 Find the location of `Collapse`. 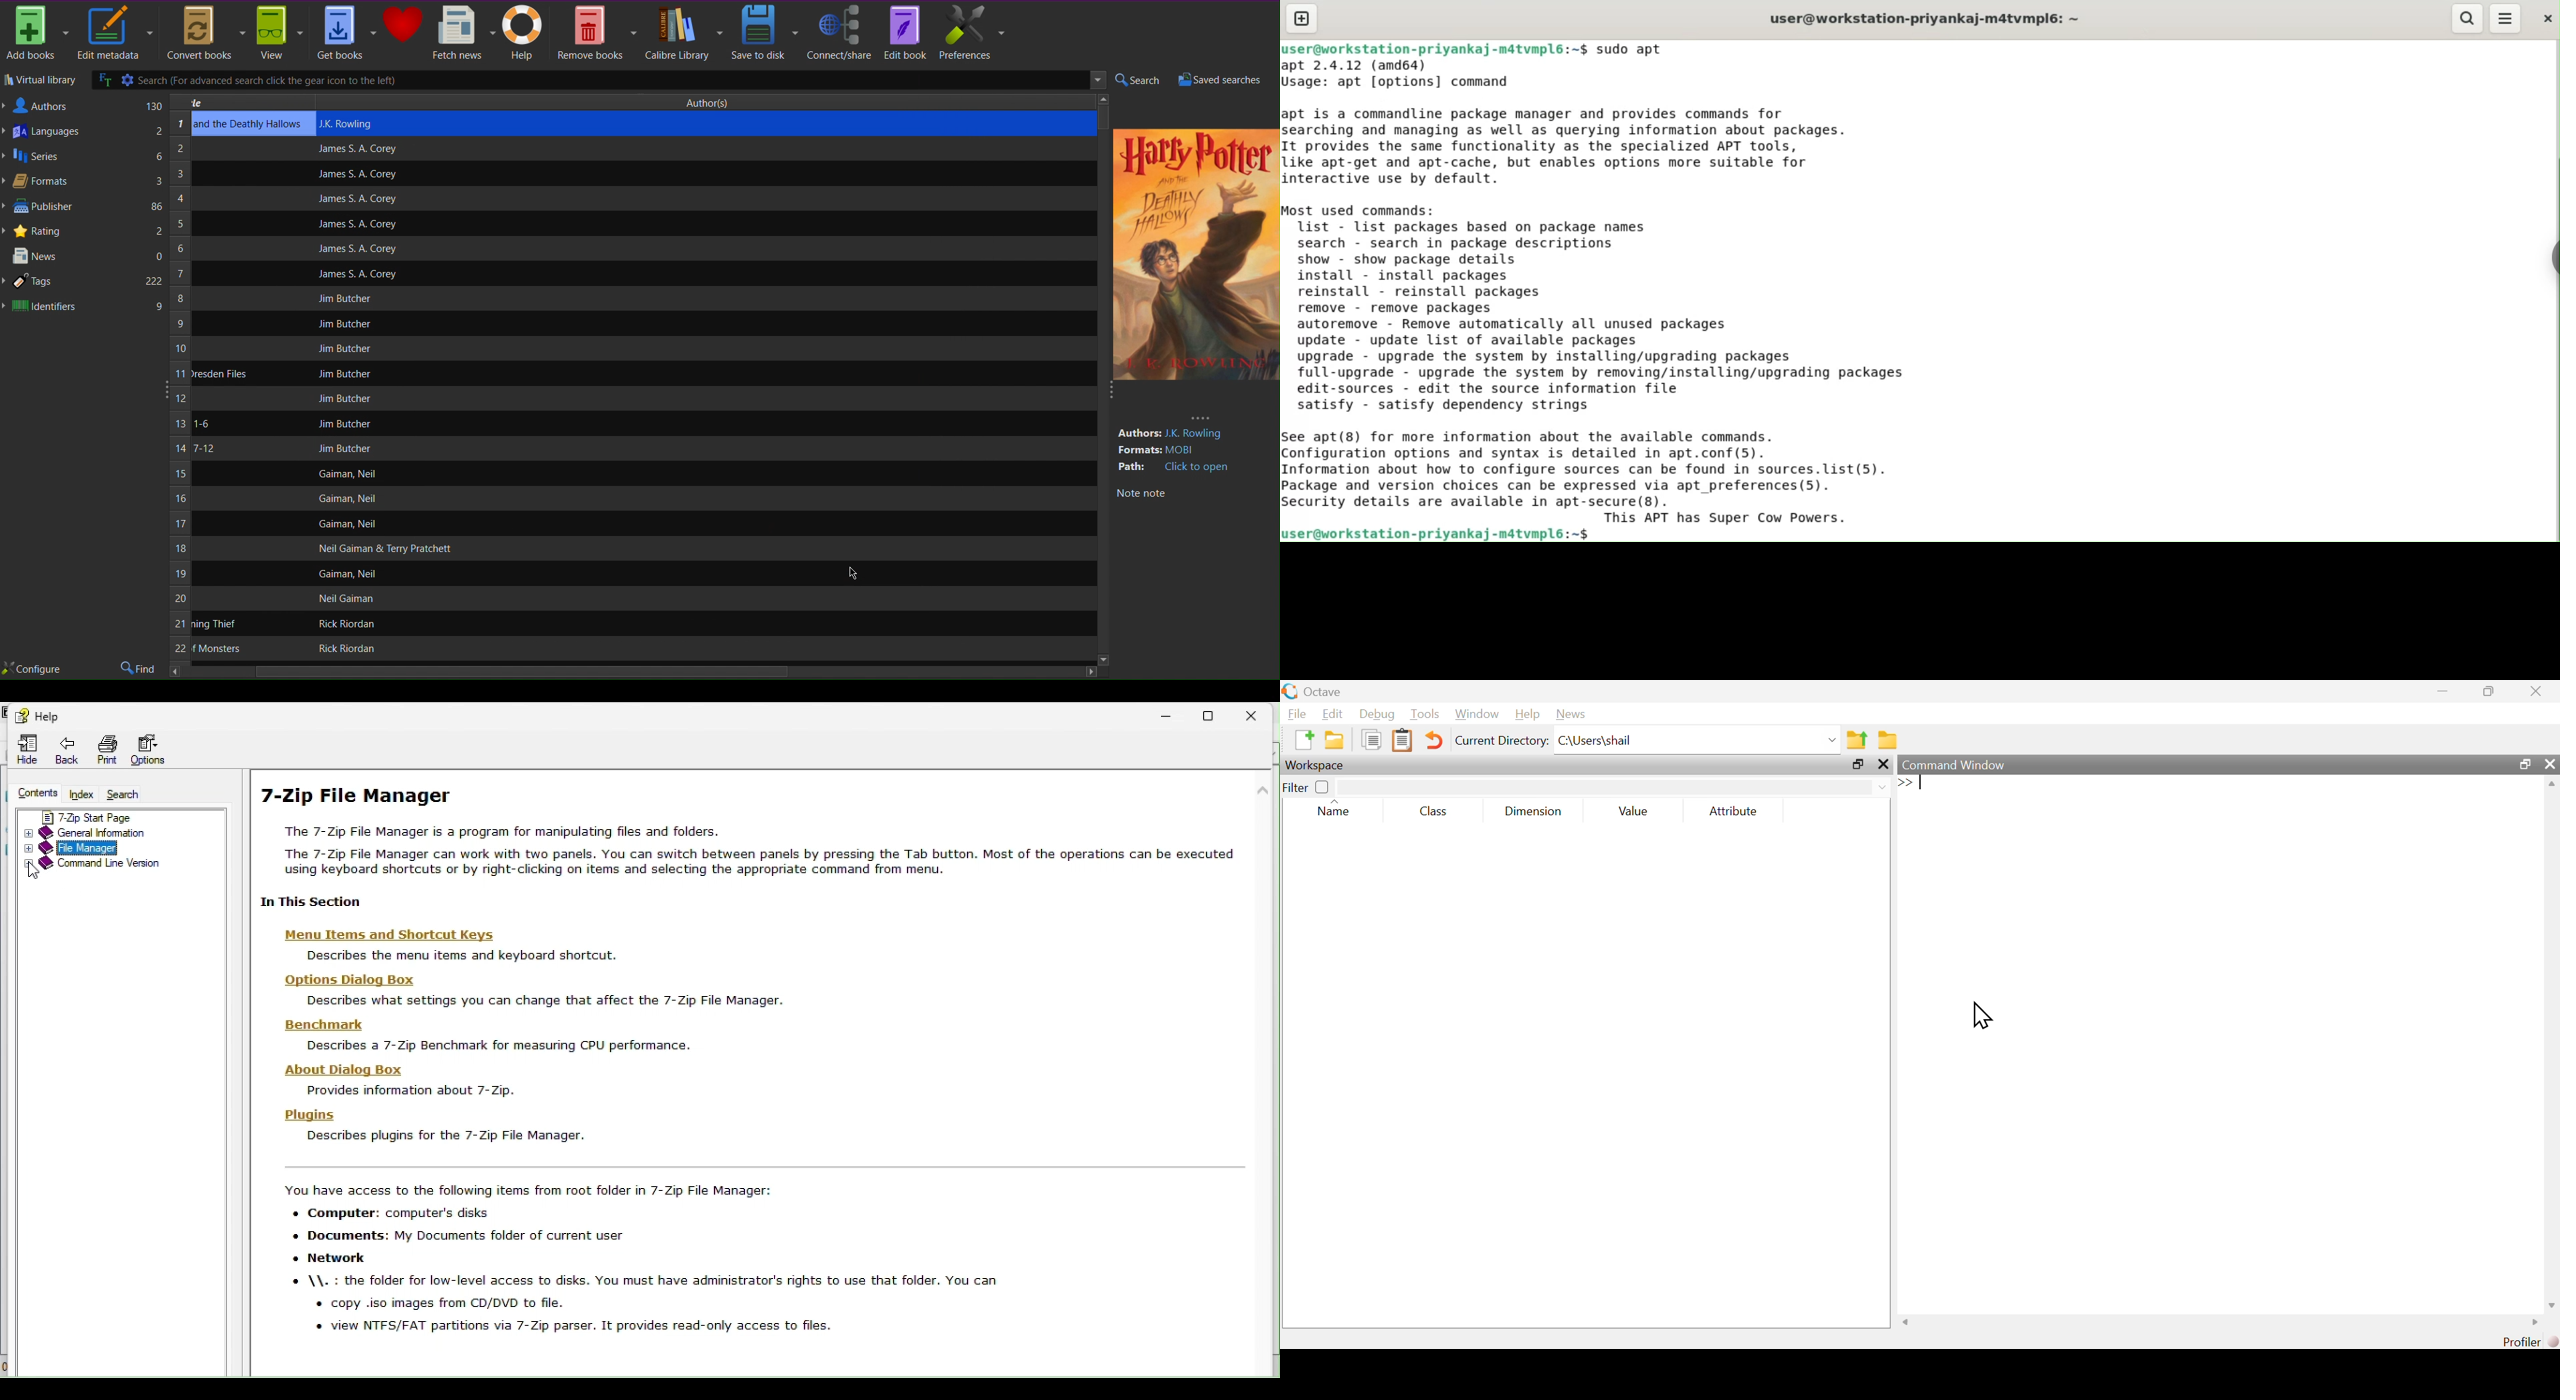

Collapse is located at coordinates (163, 388).